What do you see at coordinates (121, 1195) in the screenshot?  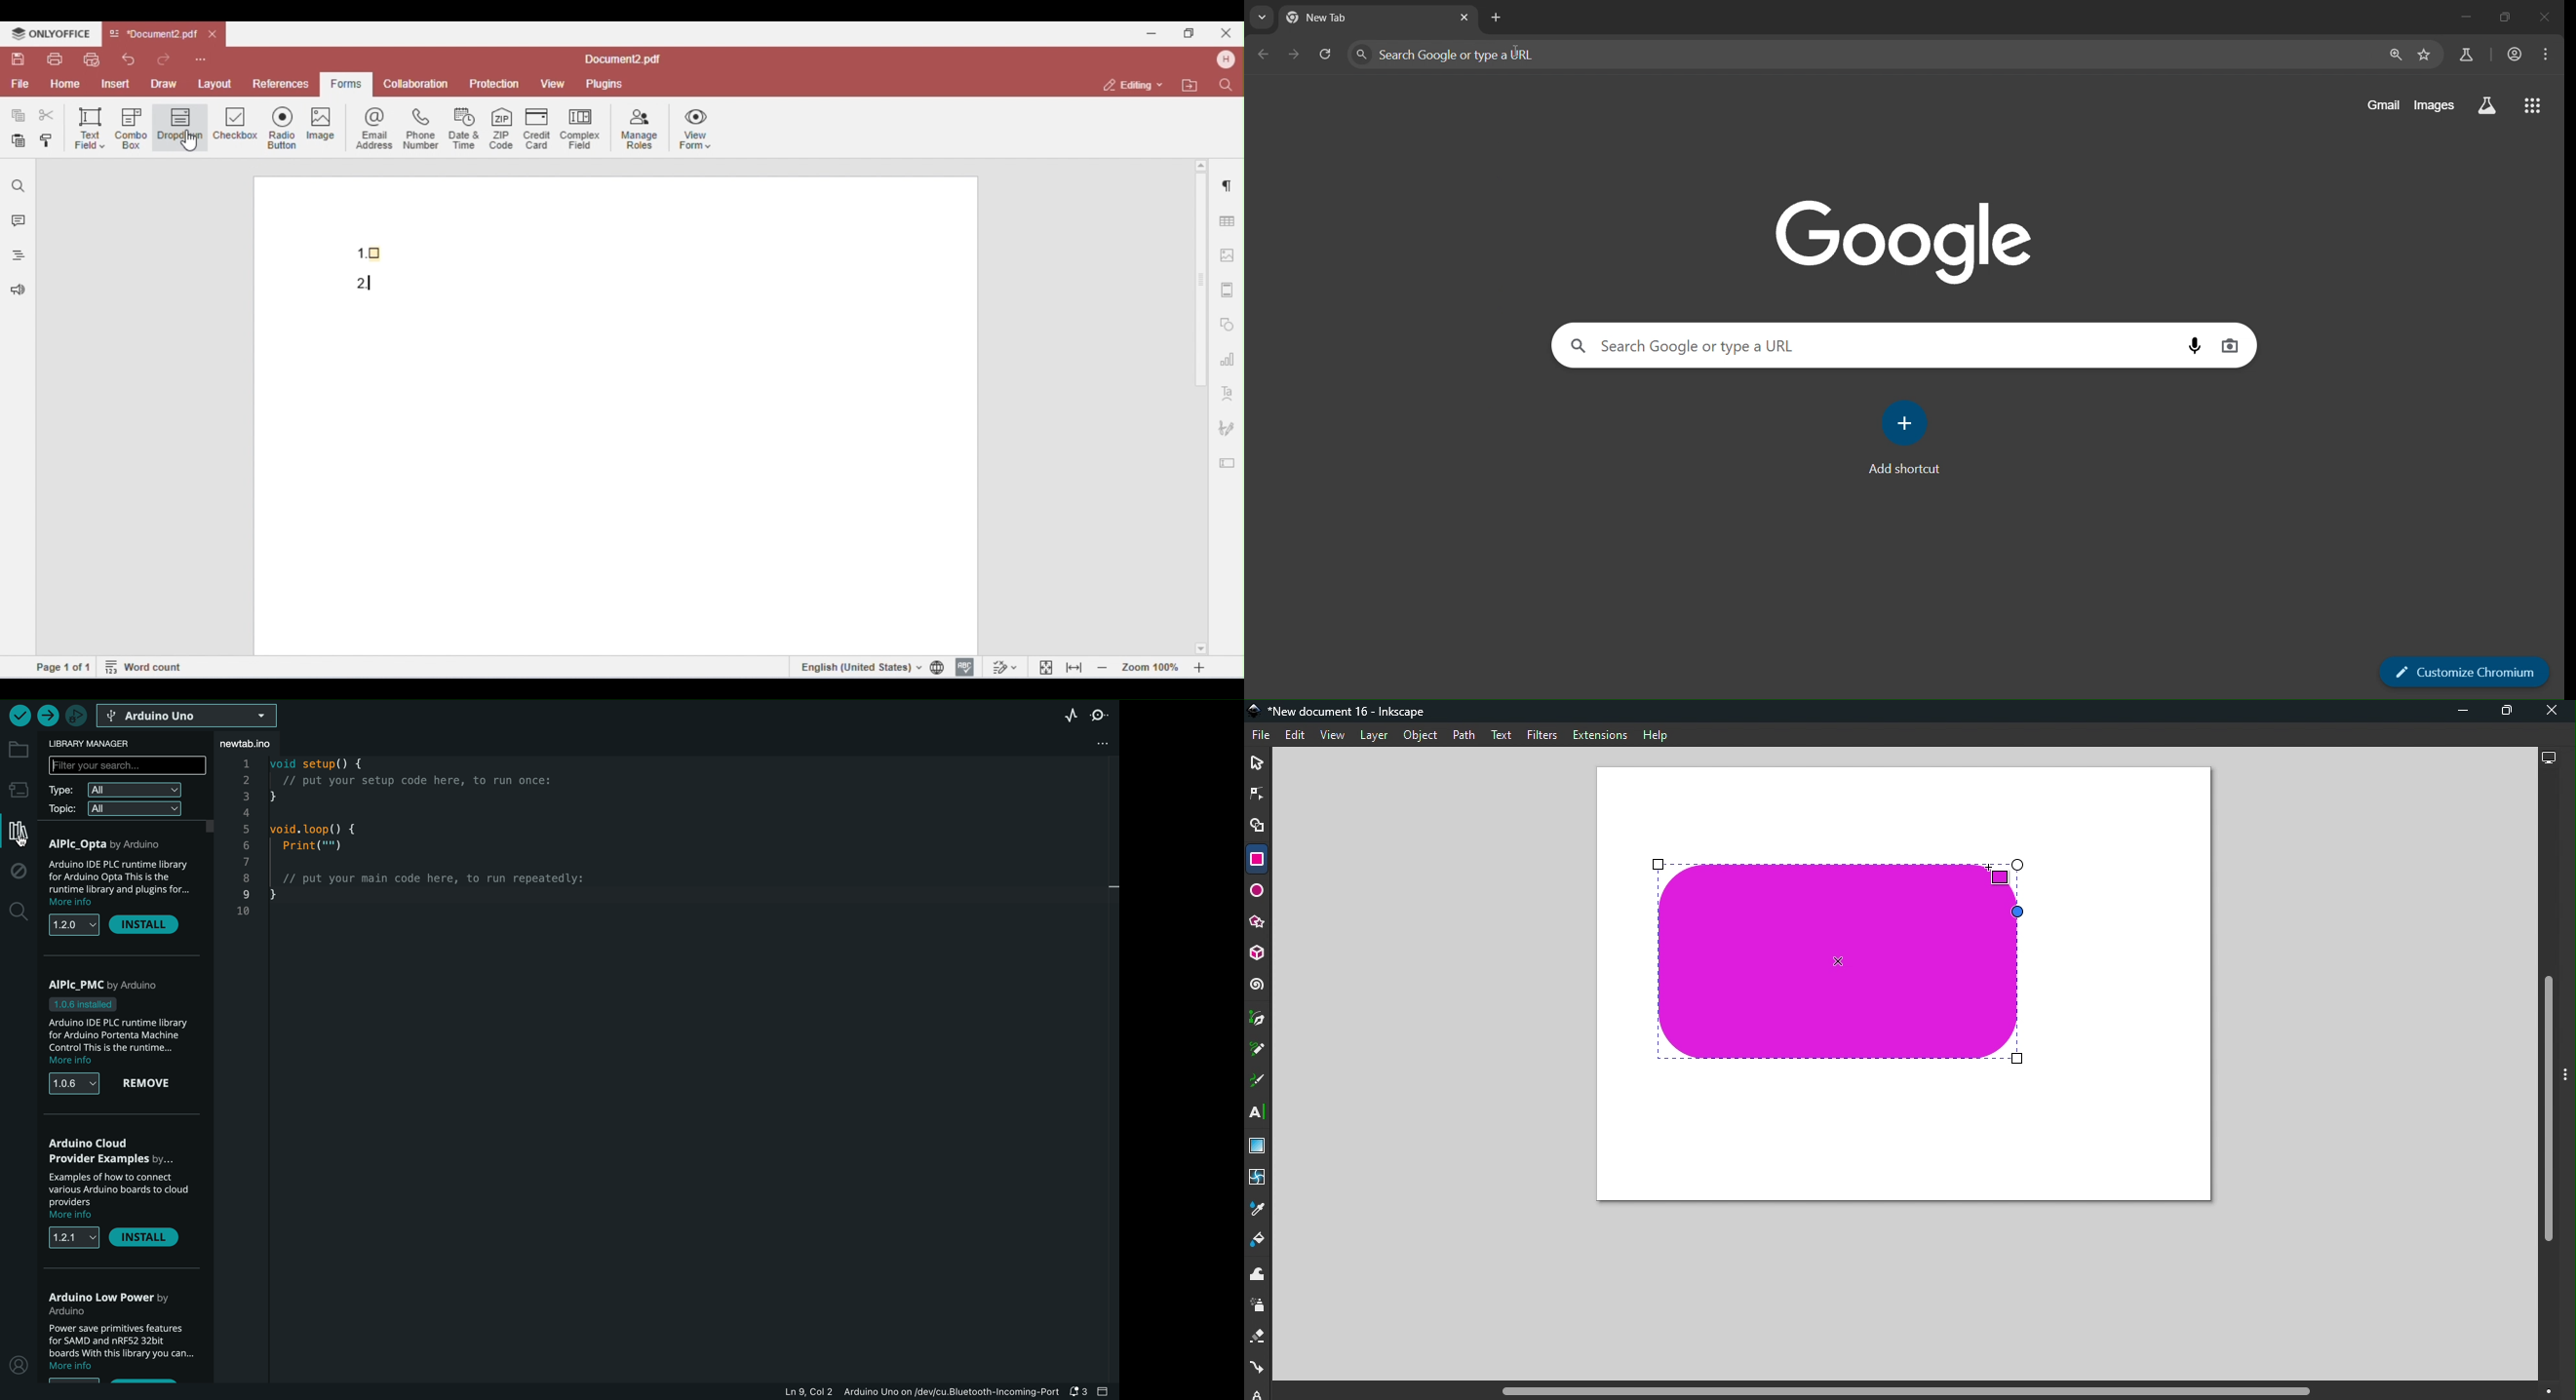 I see `description` at bounding box center [121, 1195].